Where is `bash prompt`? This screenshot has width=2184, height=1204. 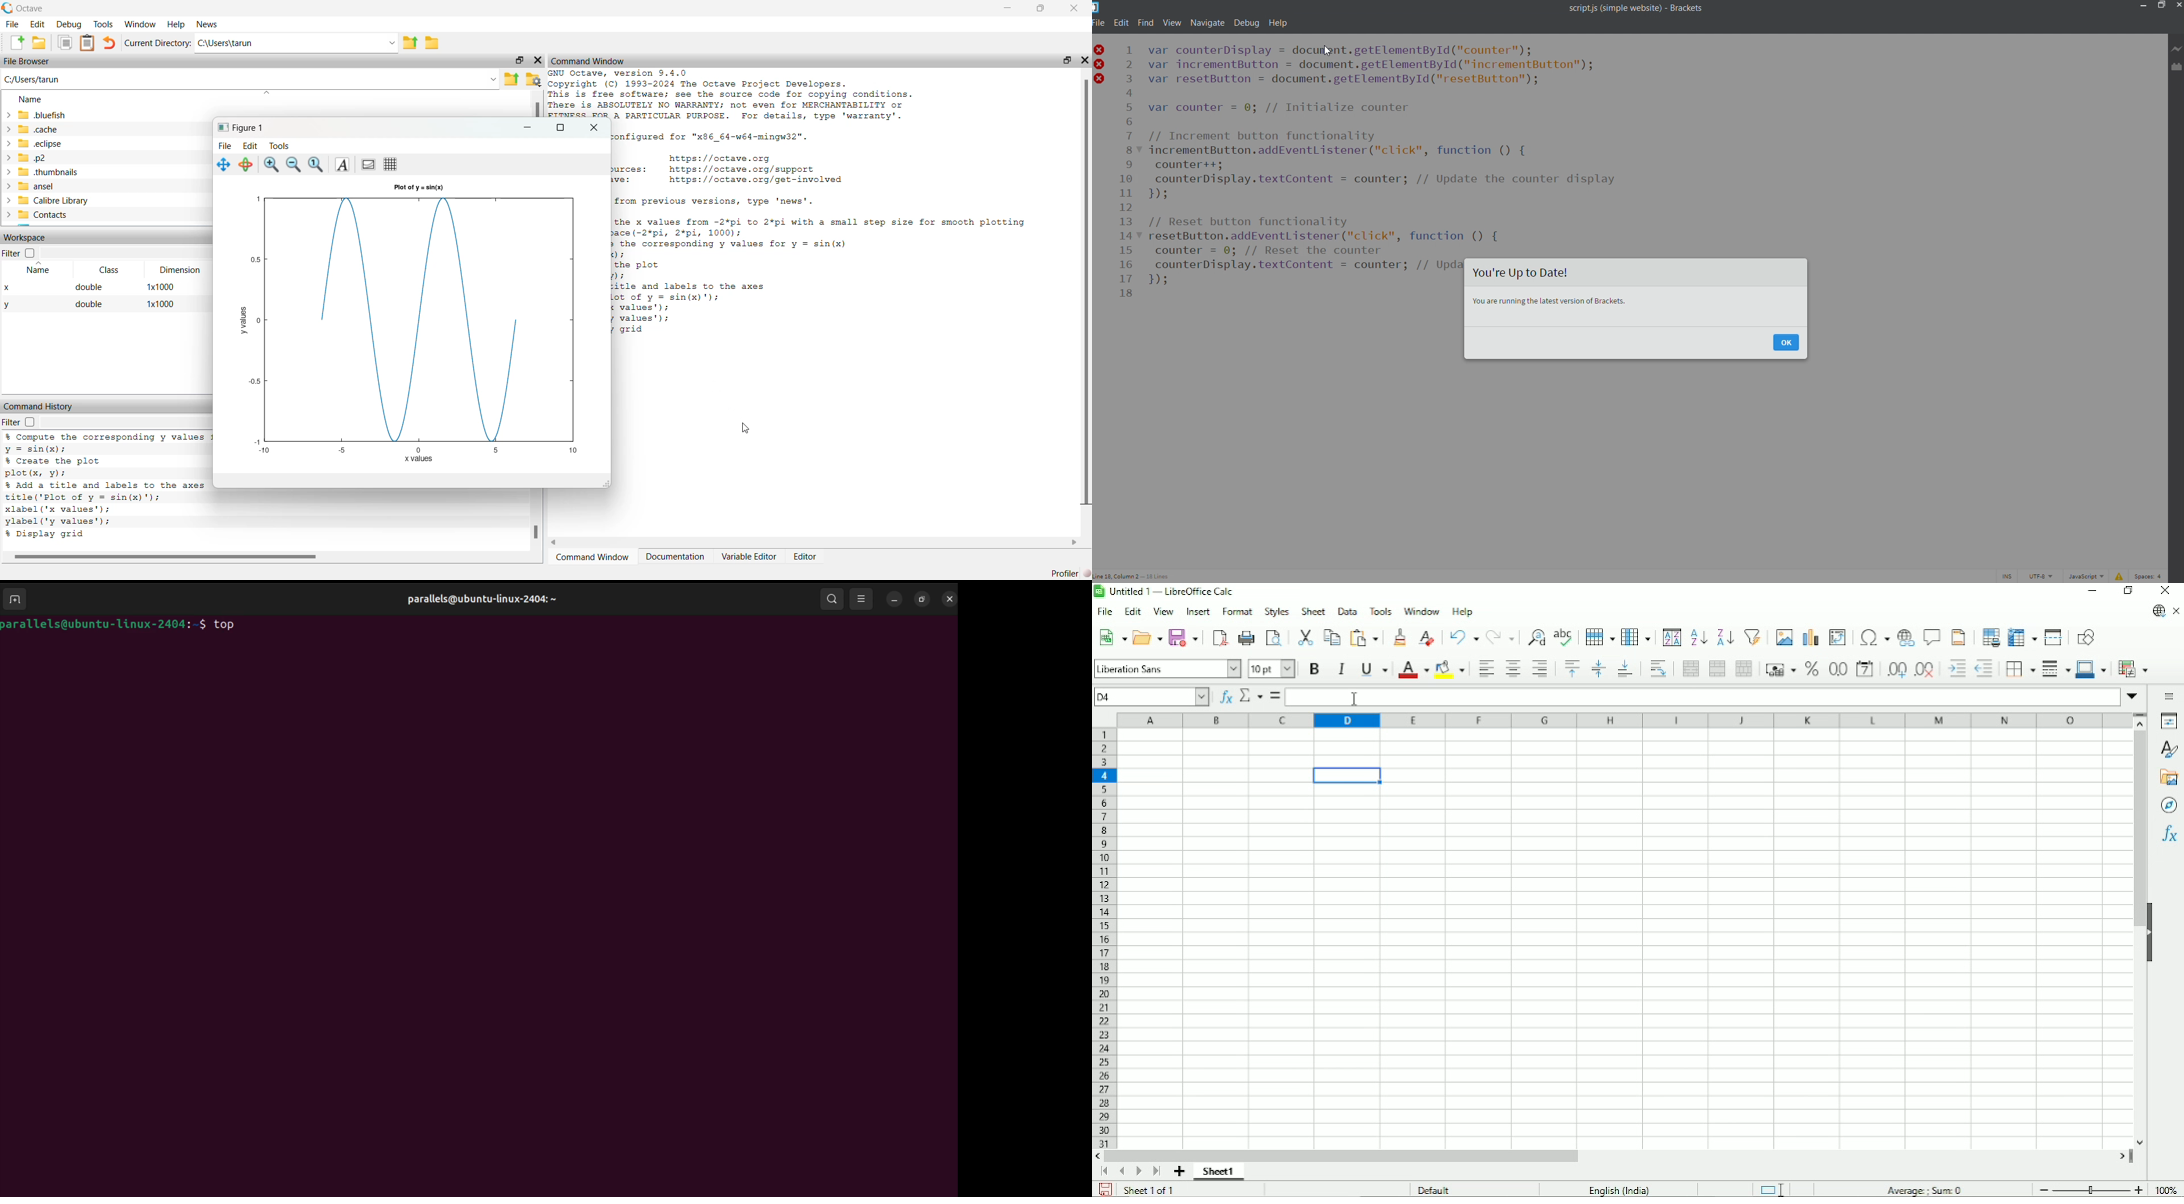 bash prompt is located at coordinates (947, 599).